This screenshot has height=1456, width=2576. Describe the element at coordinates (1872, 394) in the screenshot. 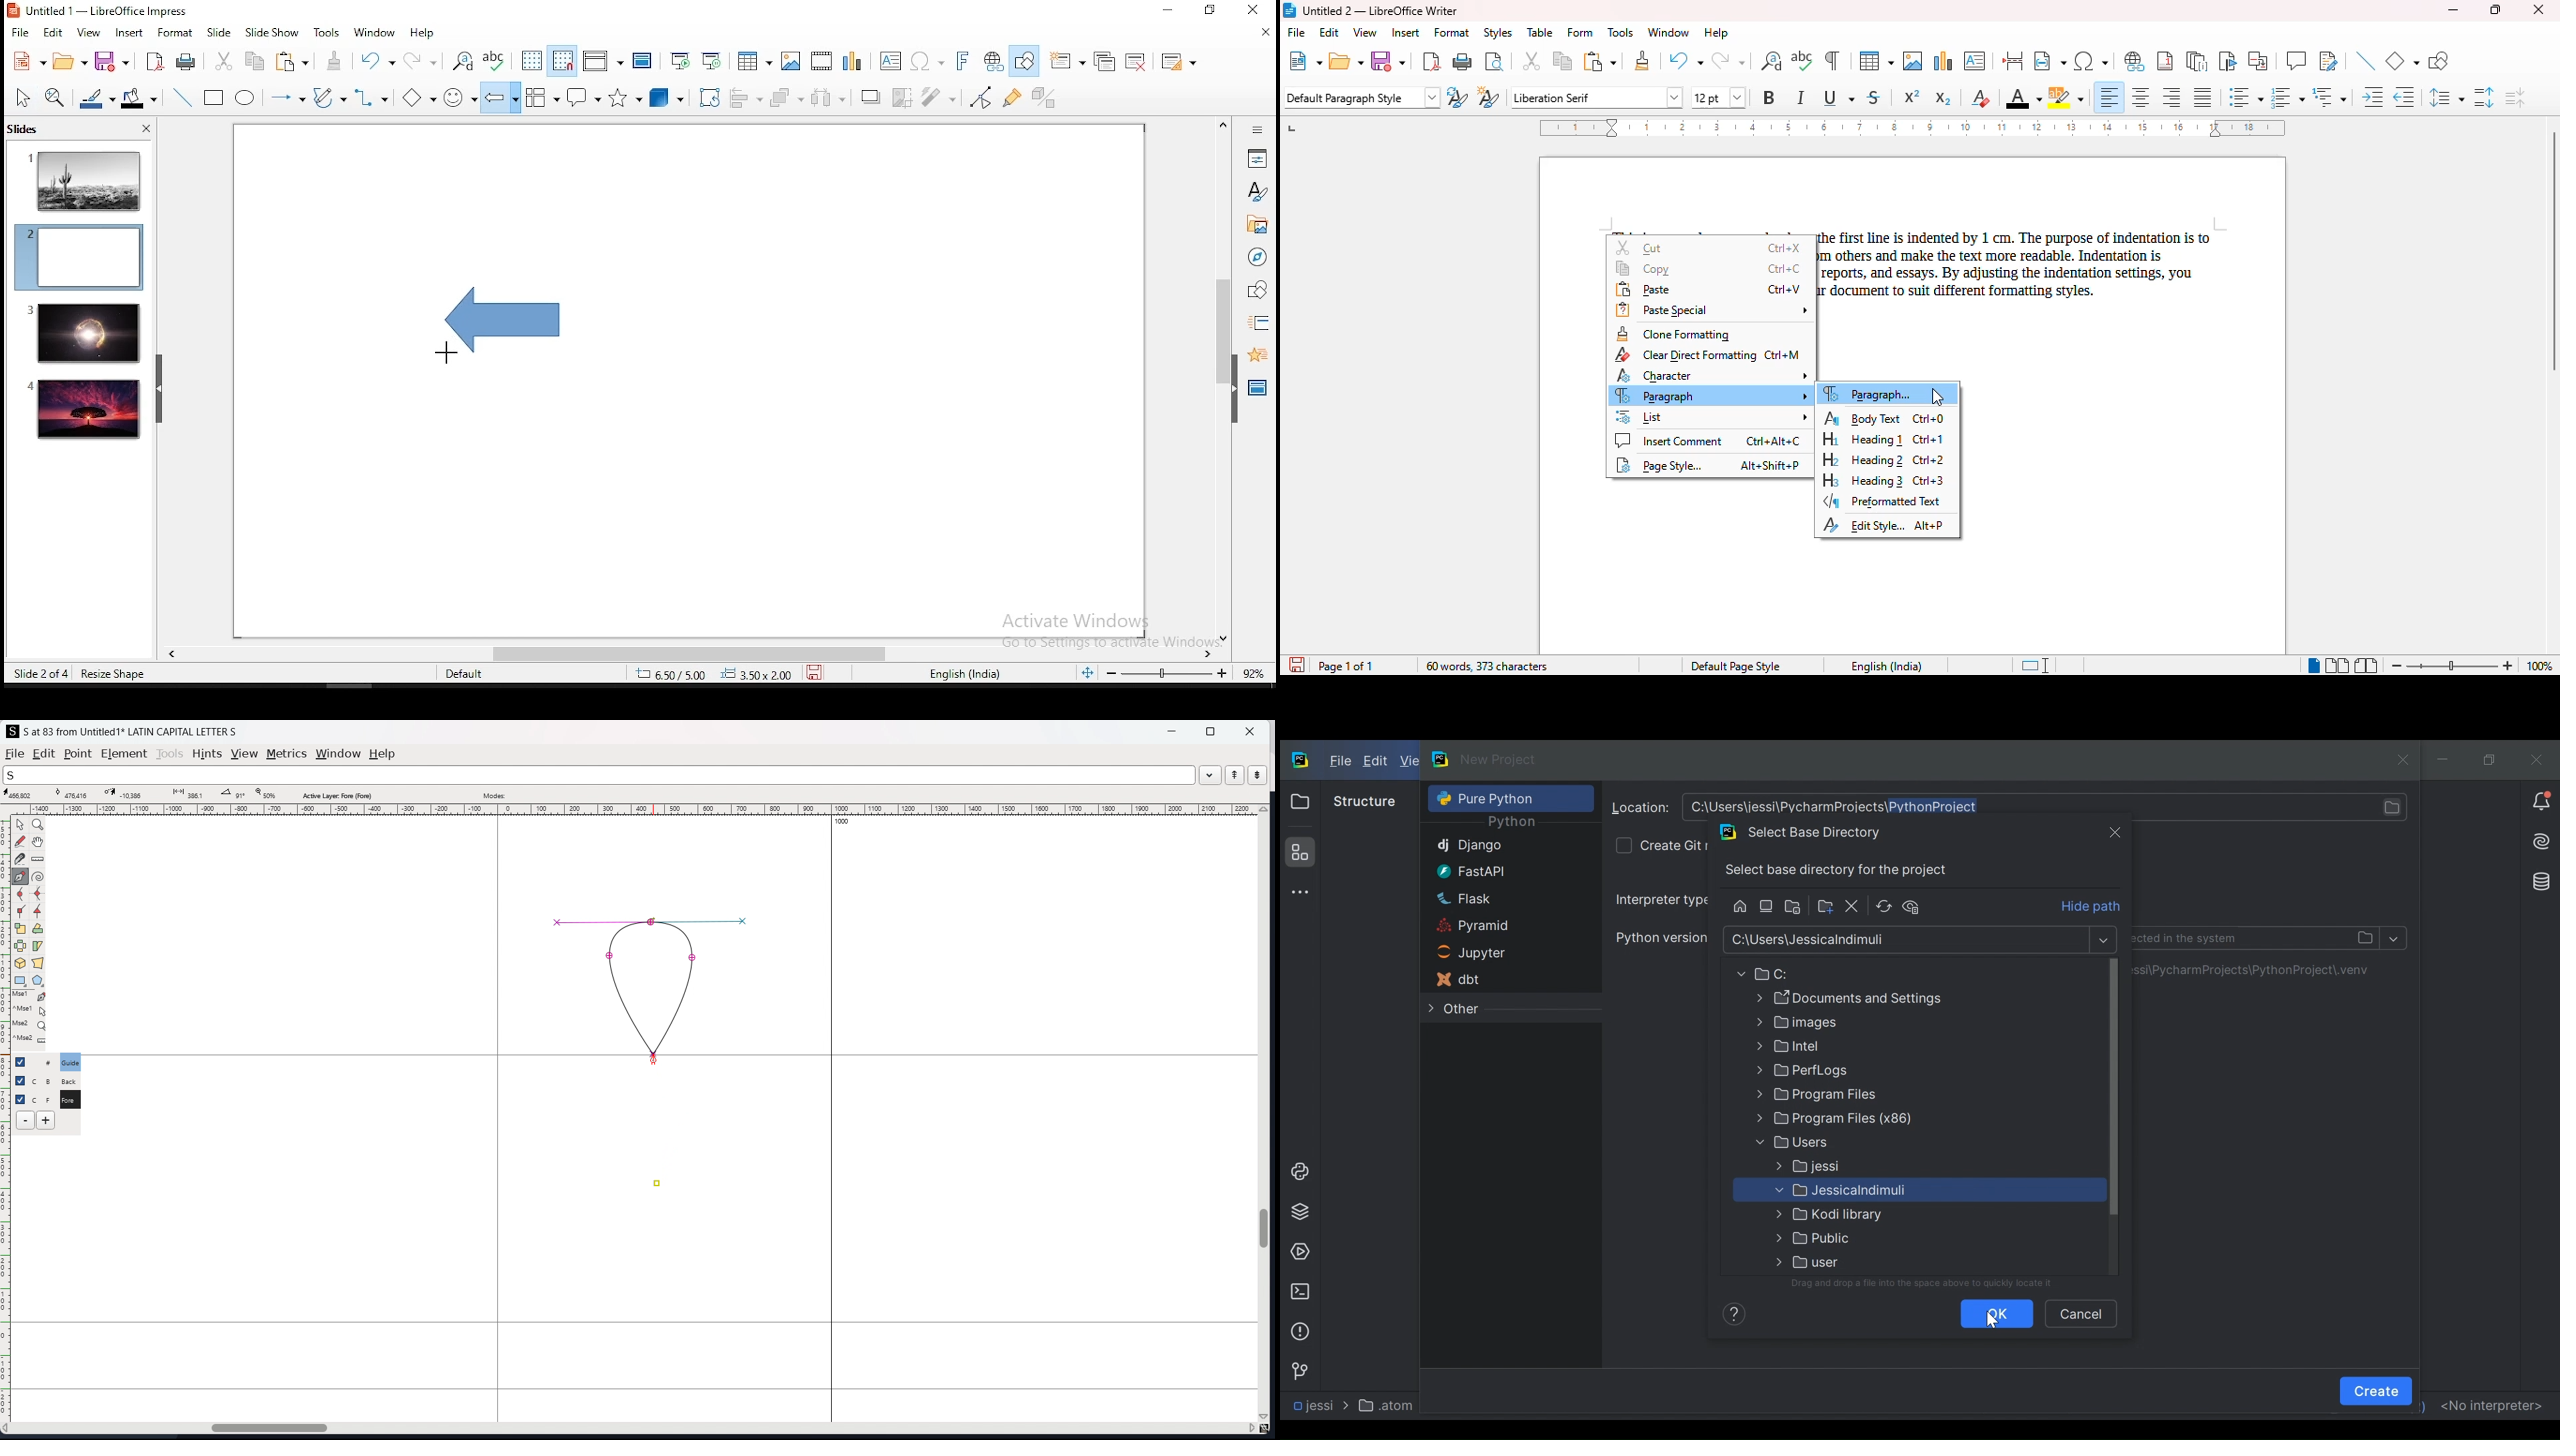

I see `paragraph` at that location.